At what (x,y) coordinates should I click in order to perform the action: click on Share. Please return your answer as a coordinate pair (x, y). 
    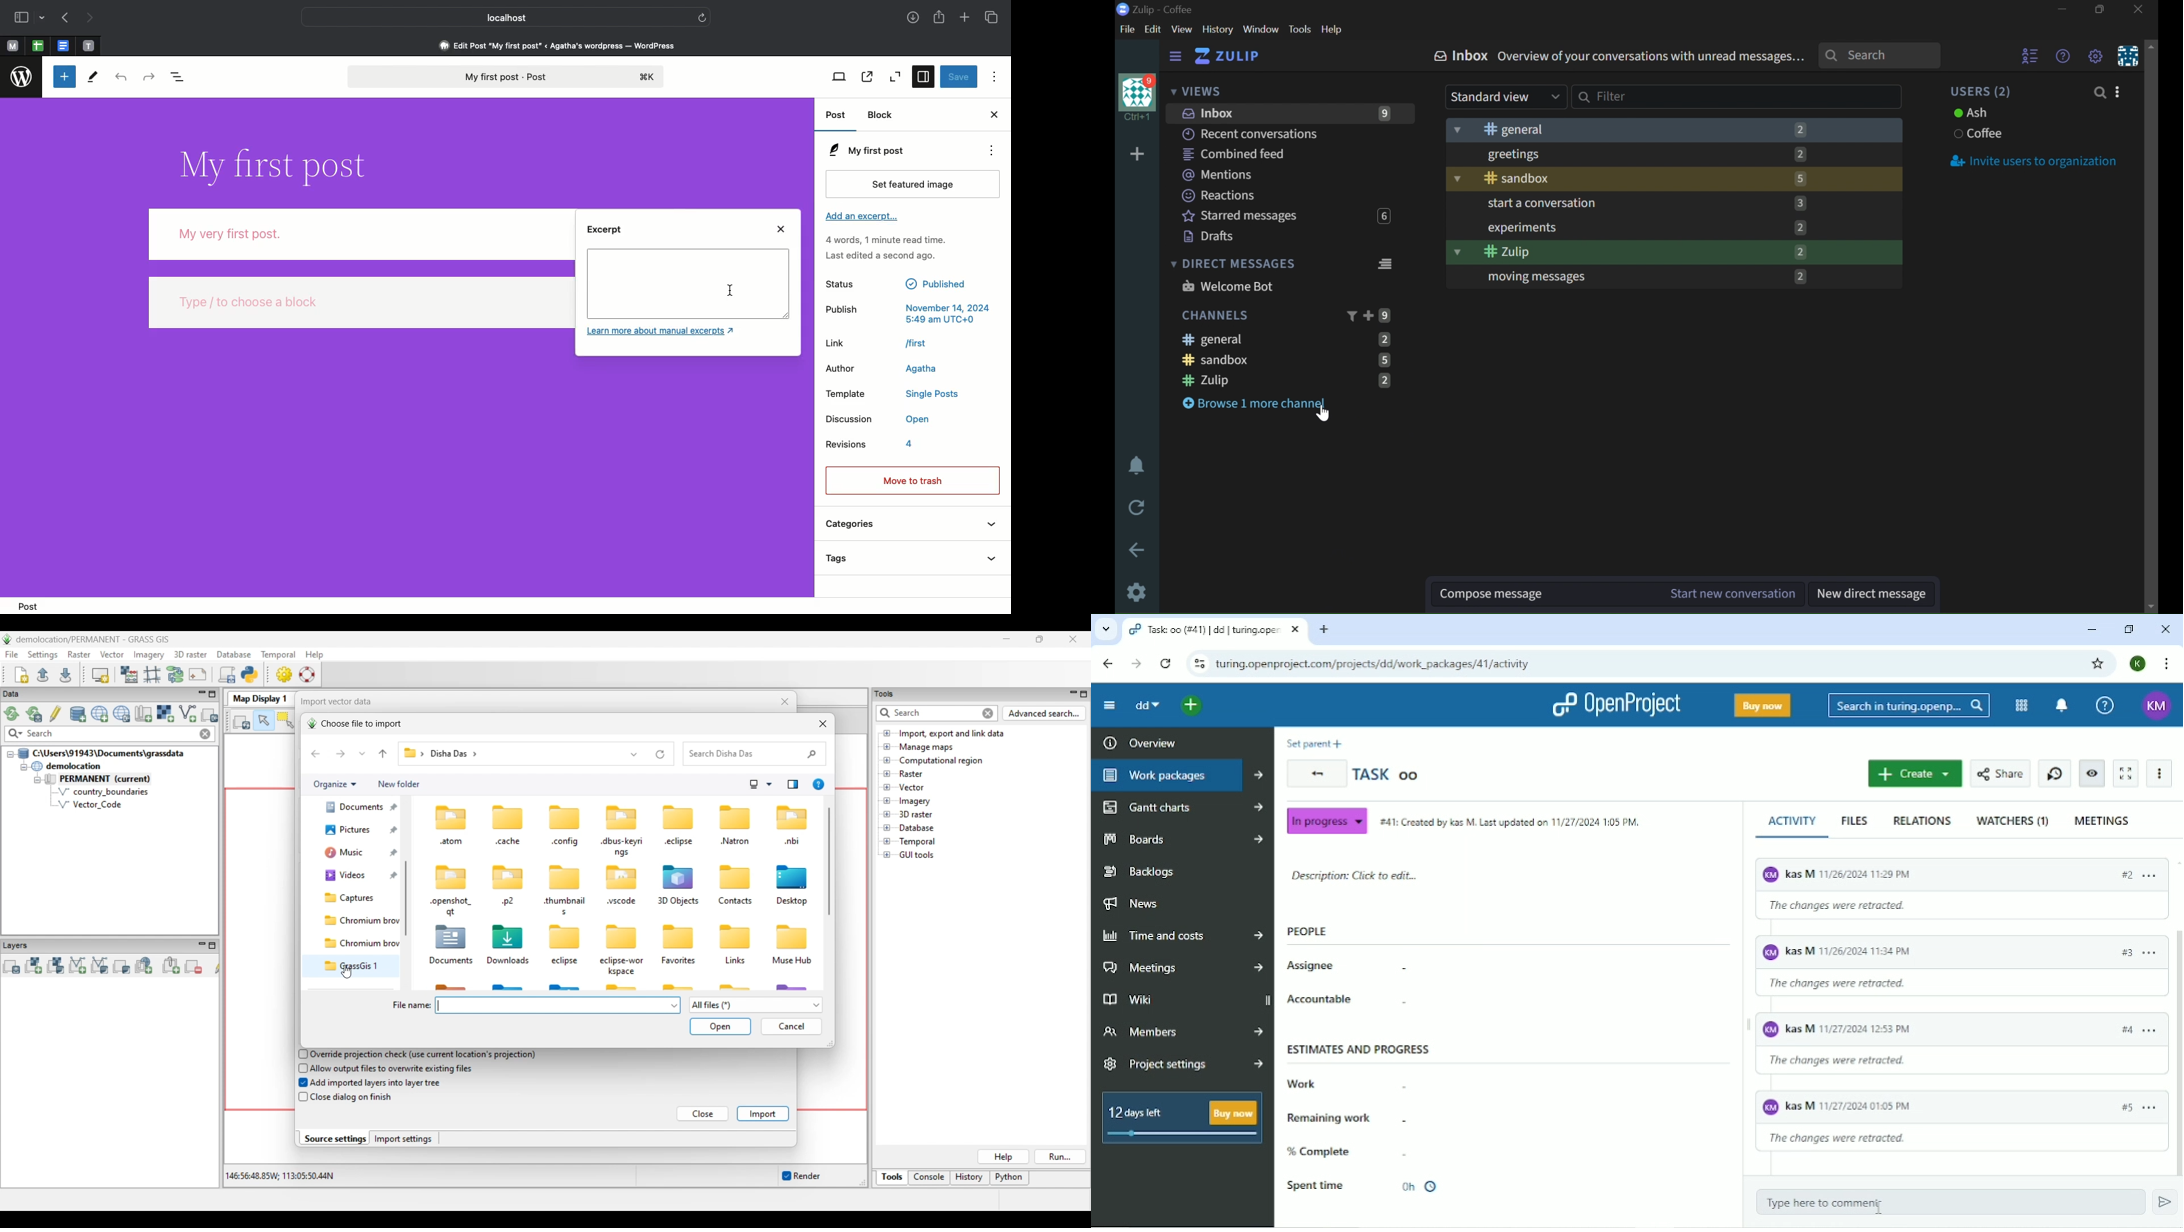
    Looking at the image, I should click on (2001, 773).